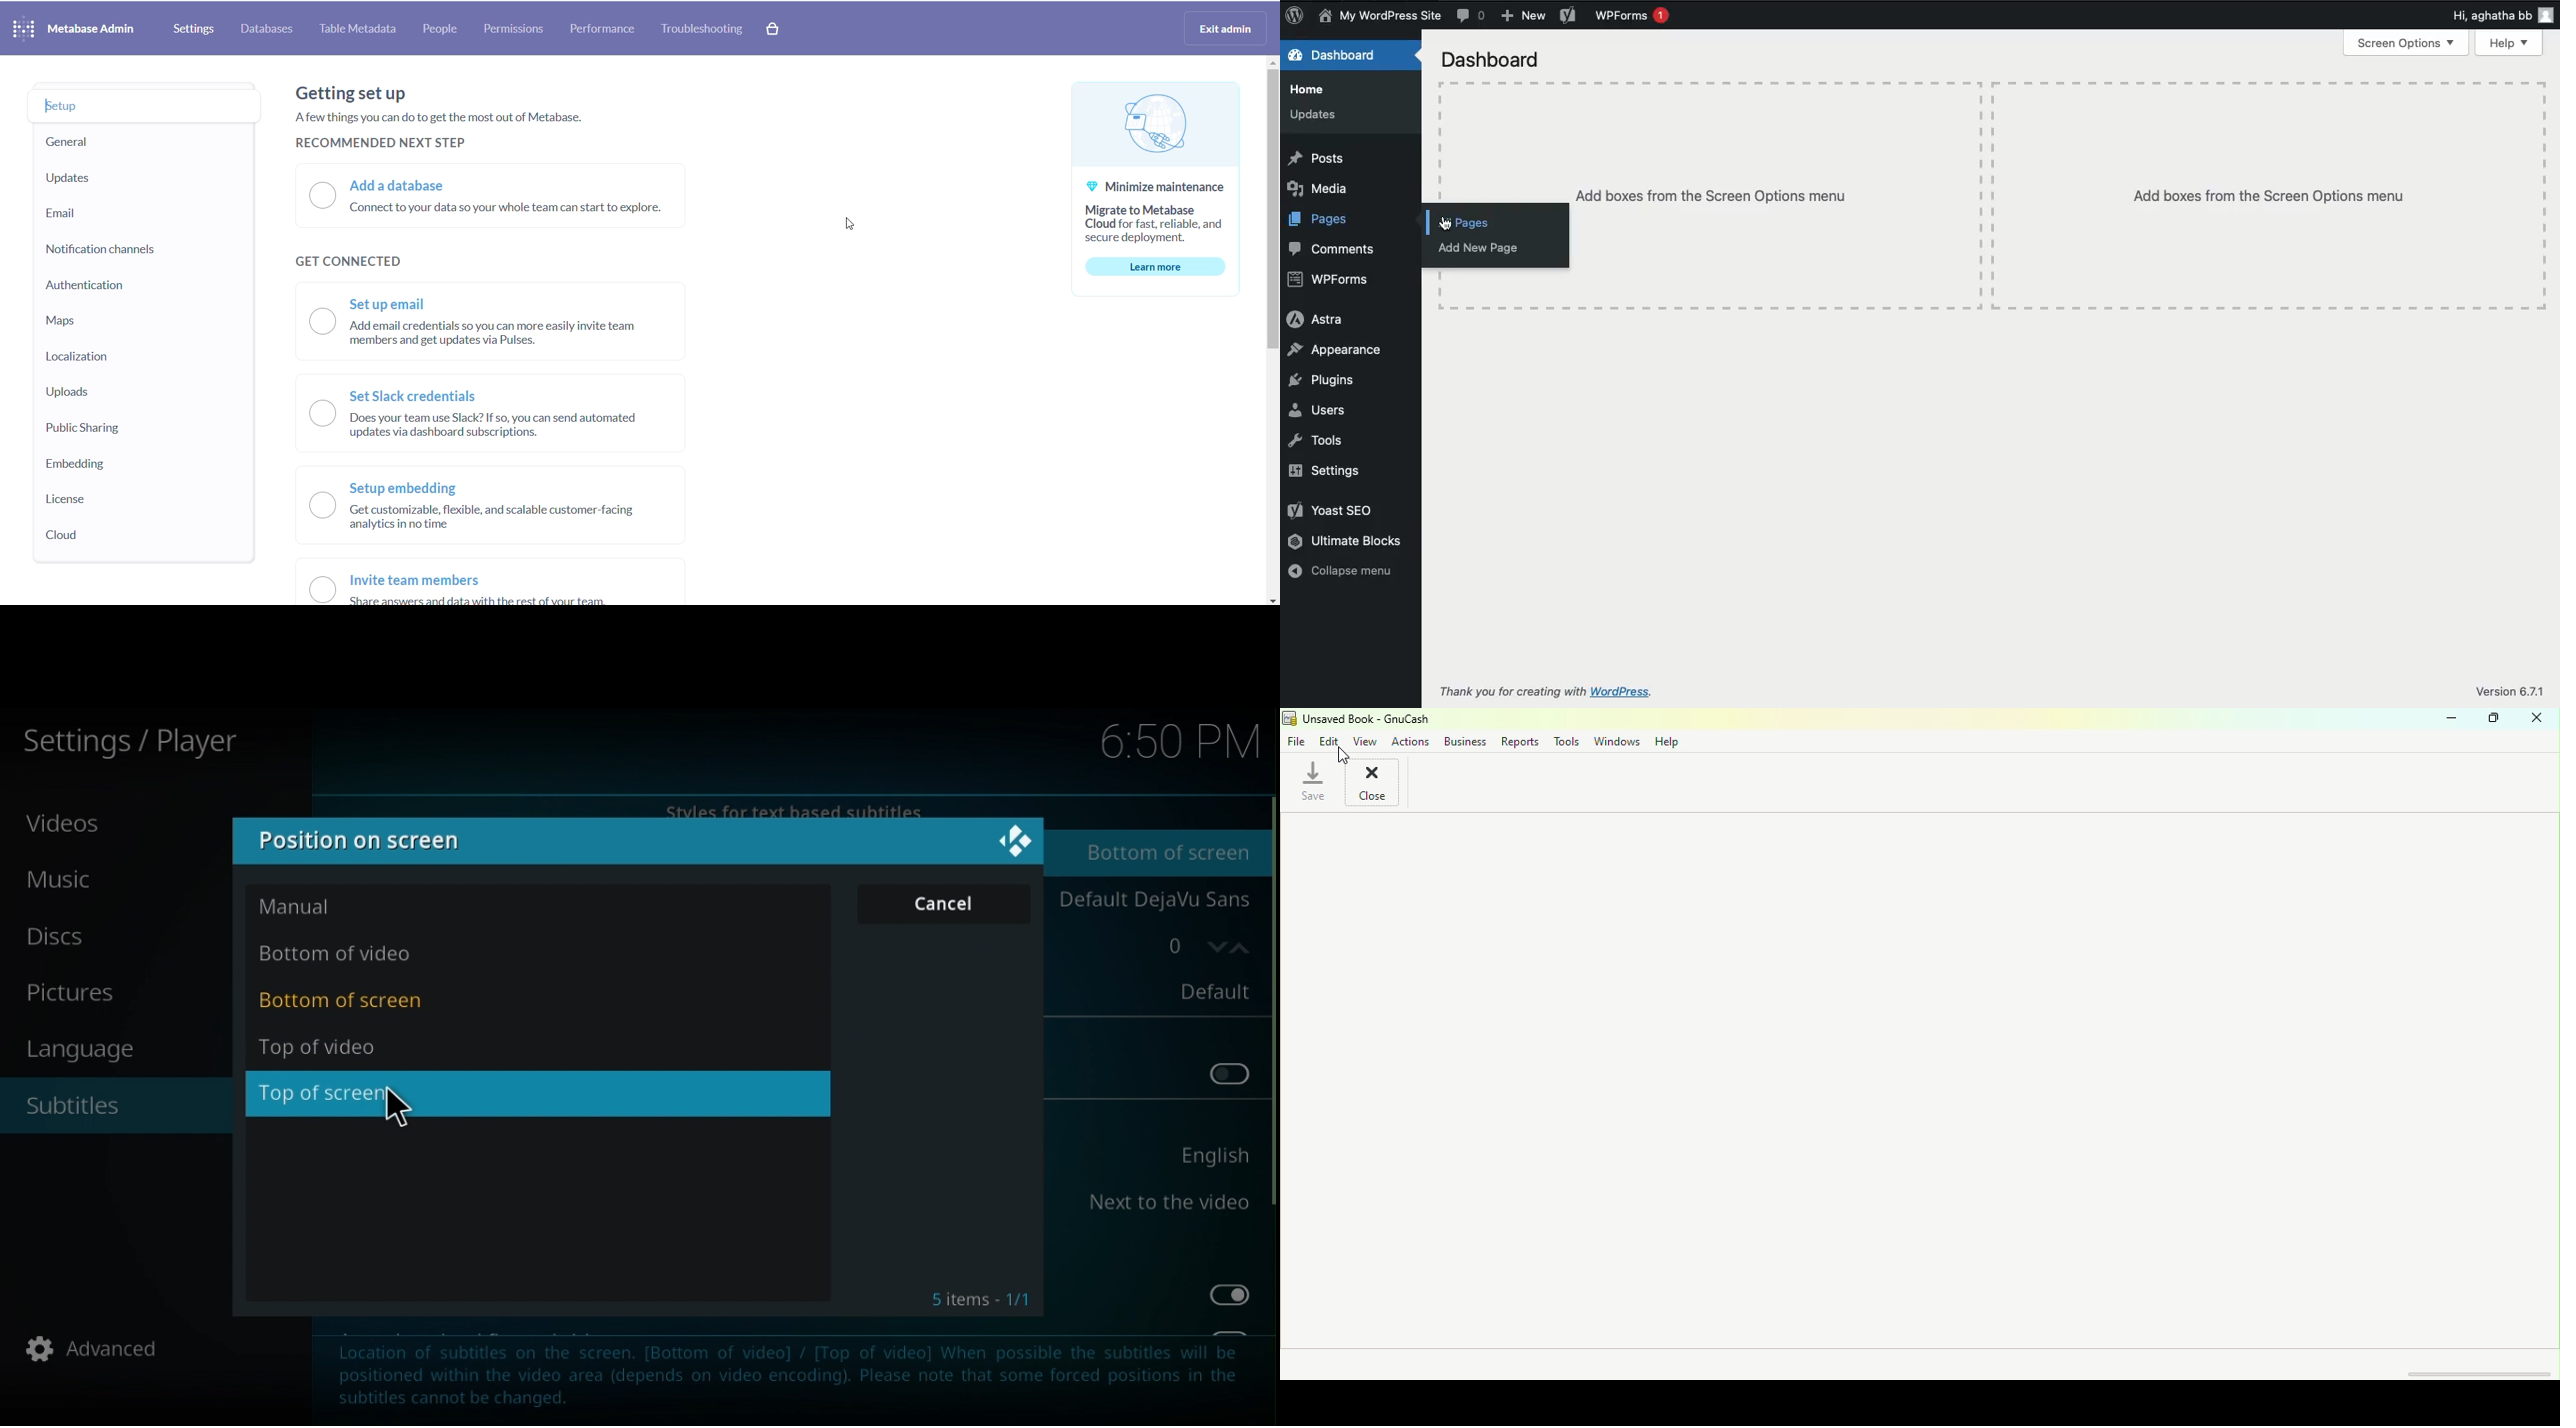  I want to click on Dashboard, so click(1336, 57).